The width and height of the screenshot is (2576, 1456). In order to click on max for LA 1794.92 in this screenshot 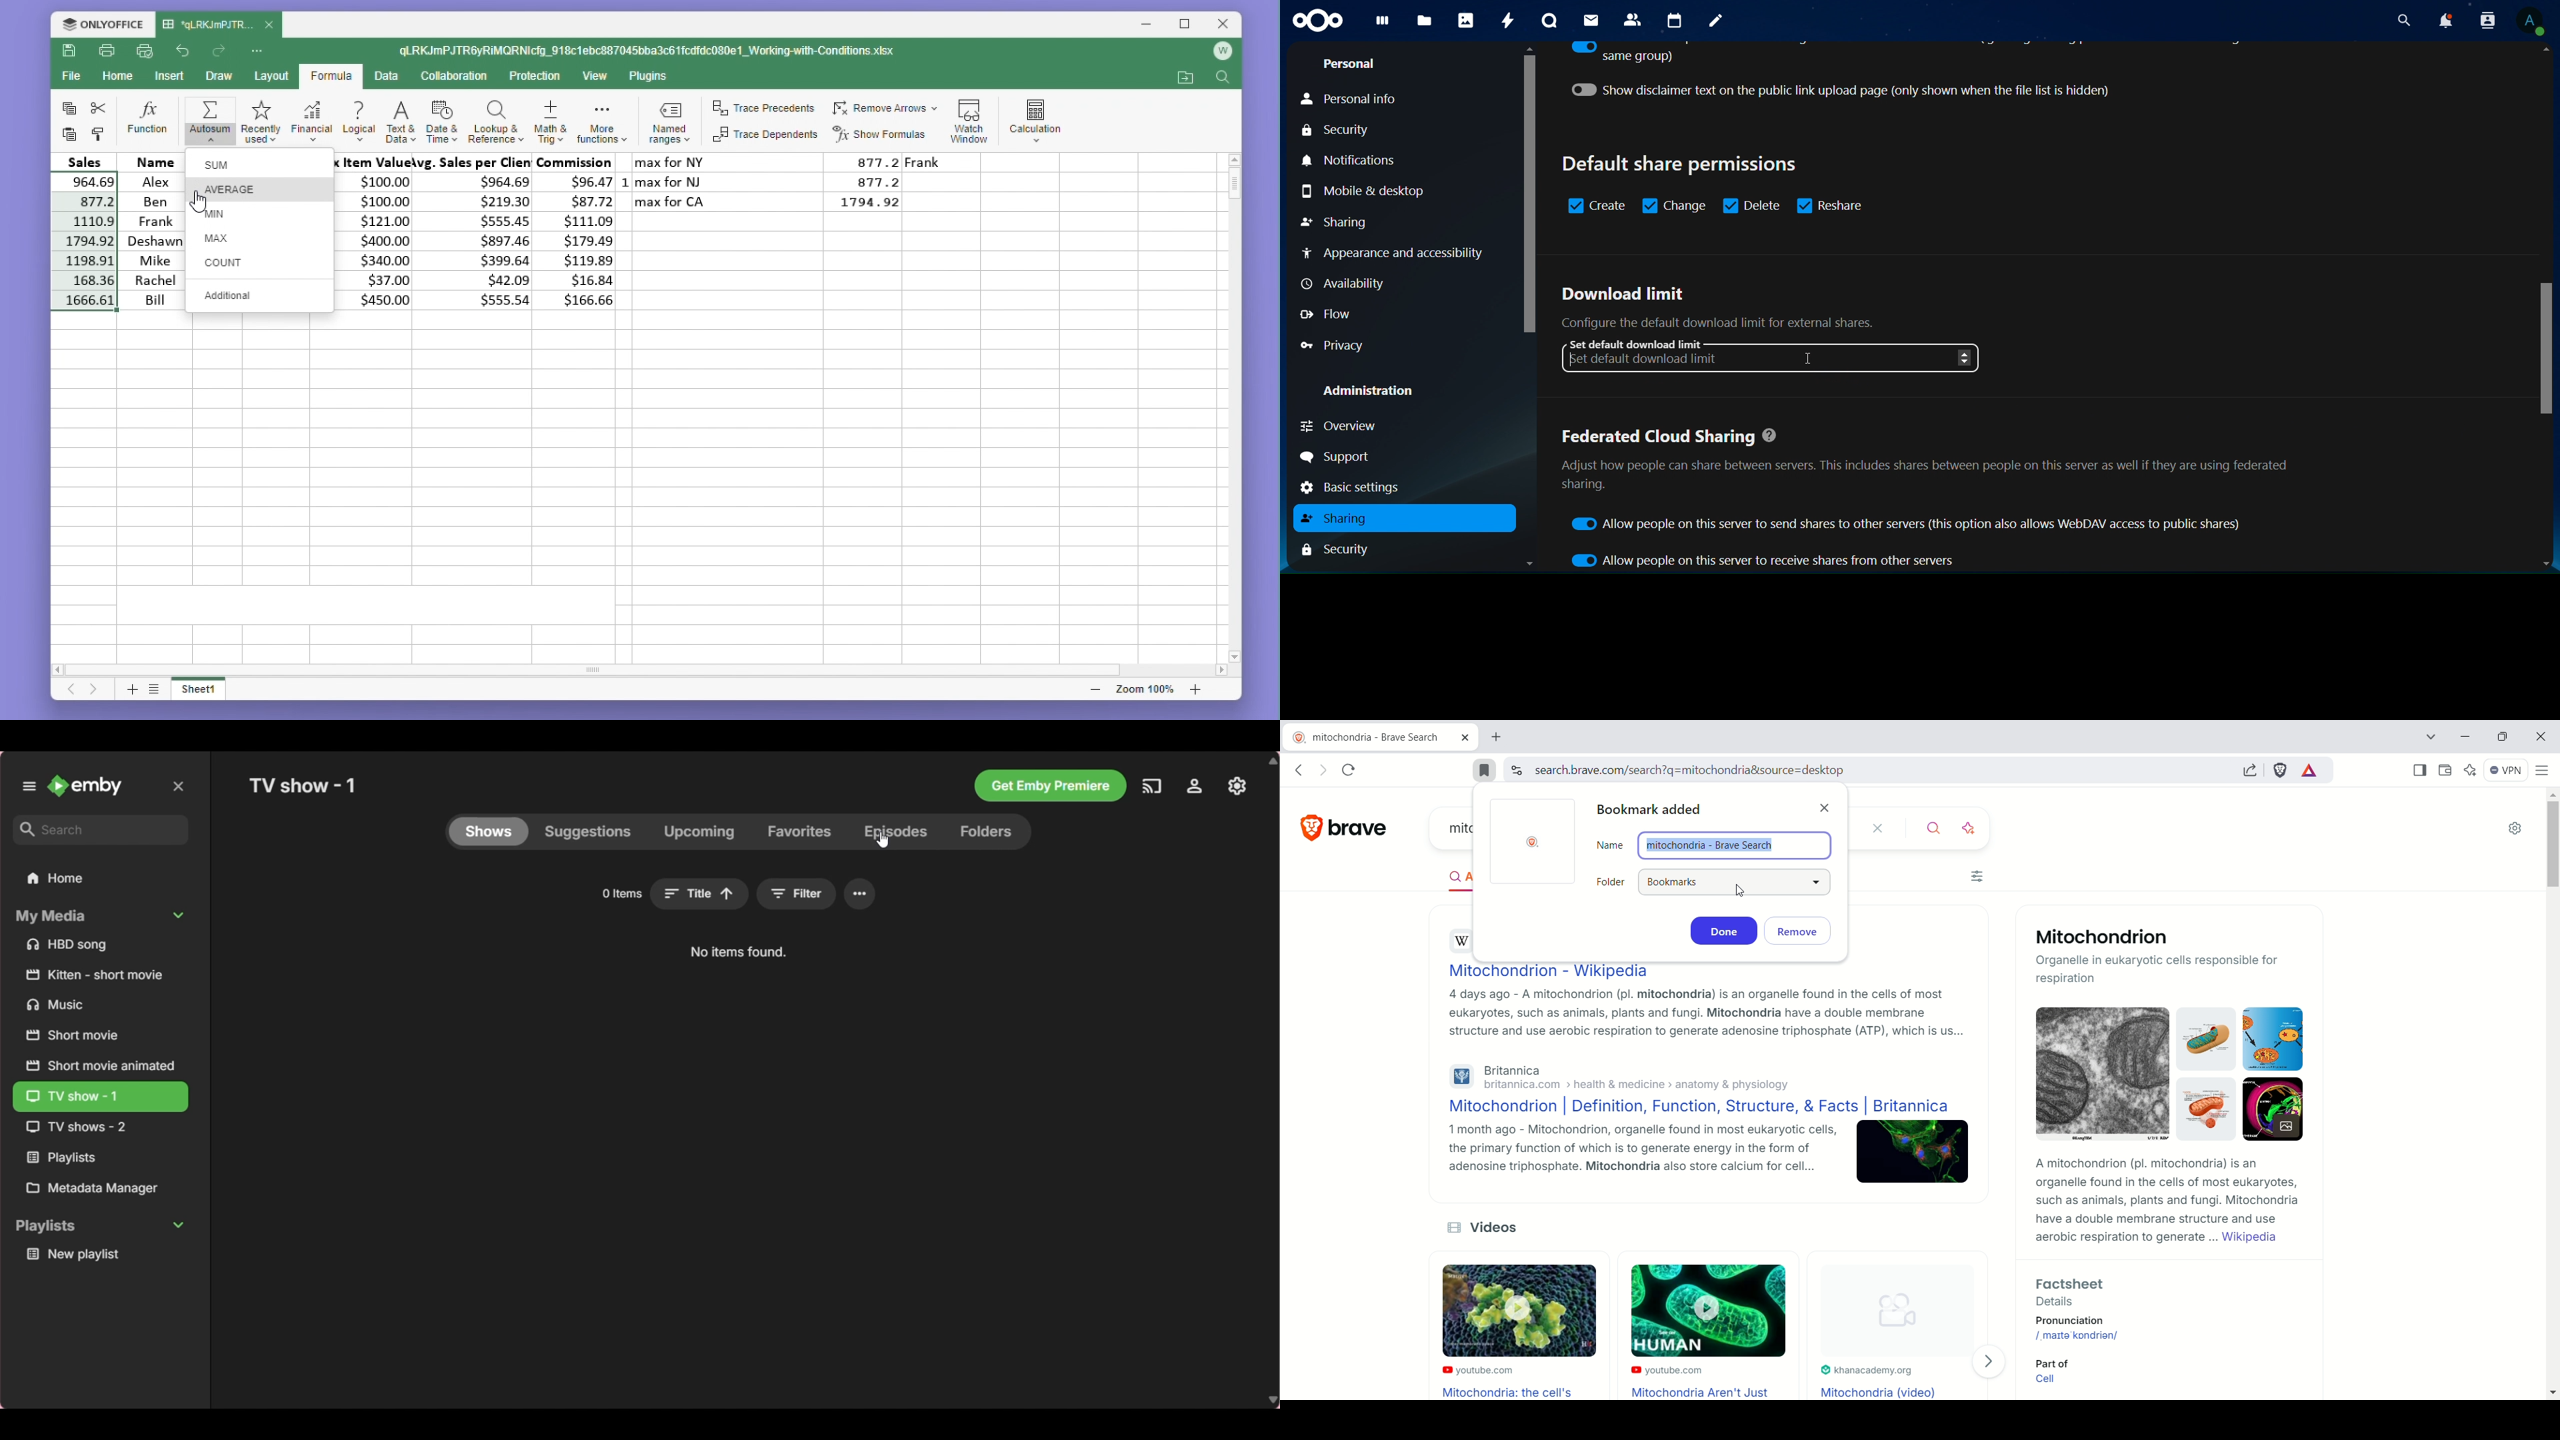, I will do `click(777, 205)`.